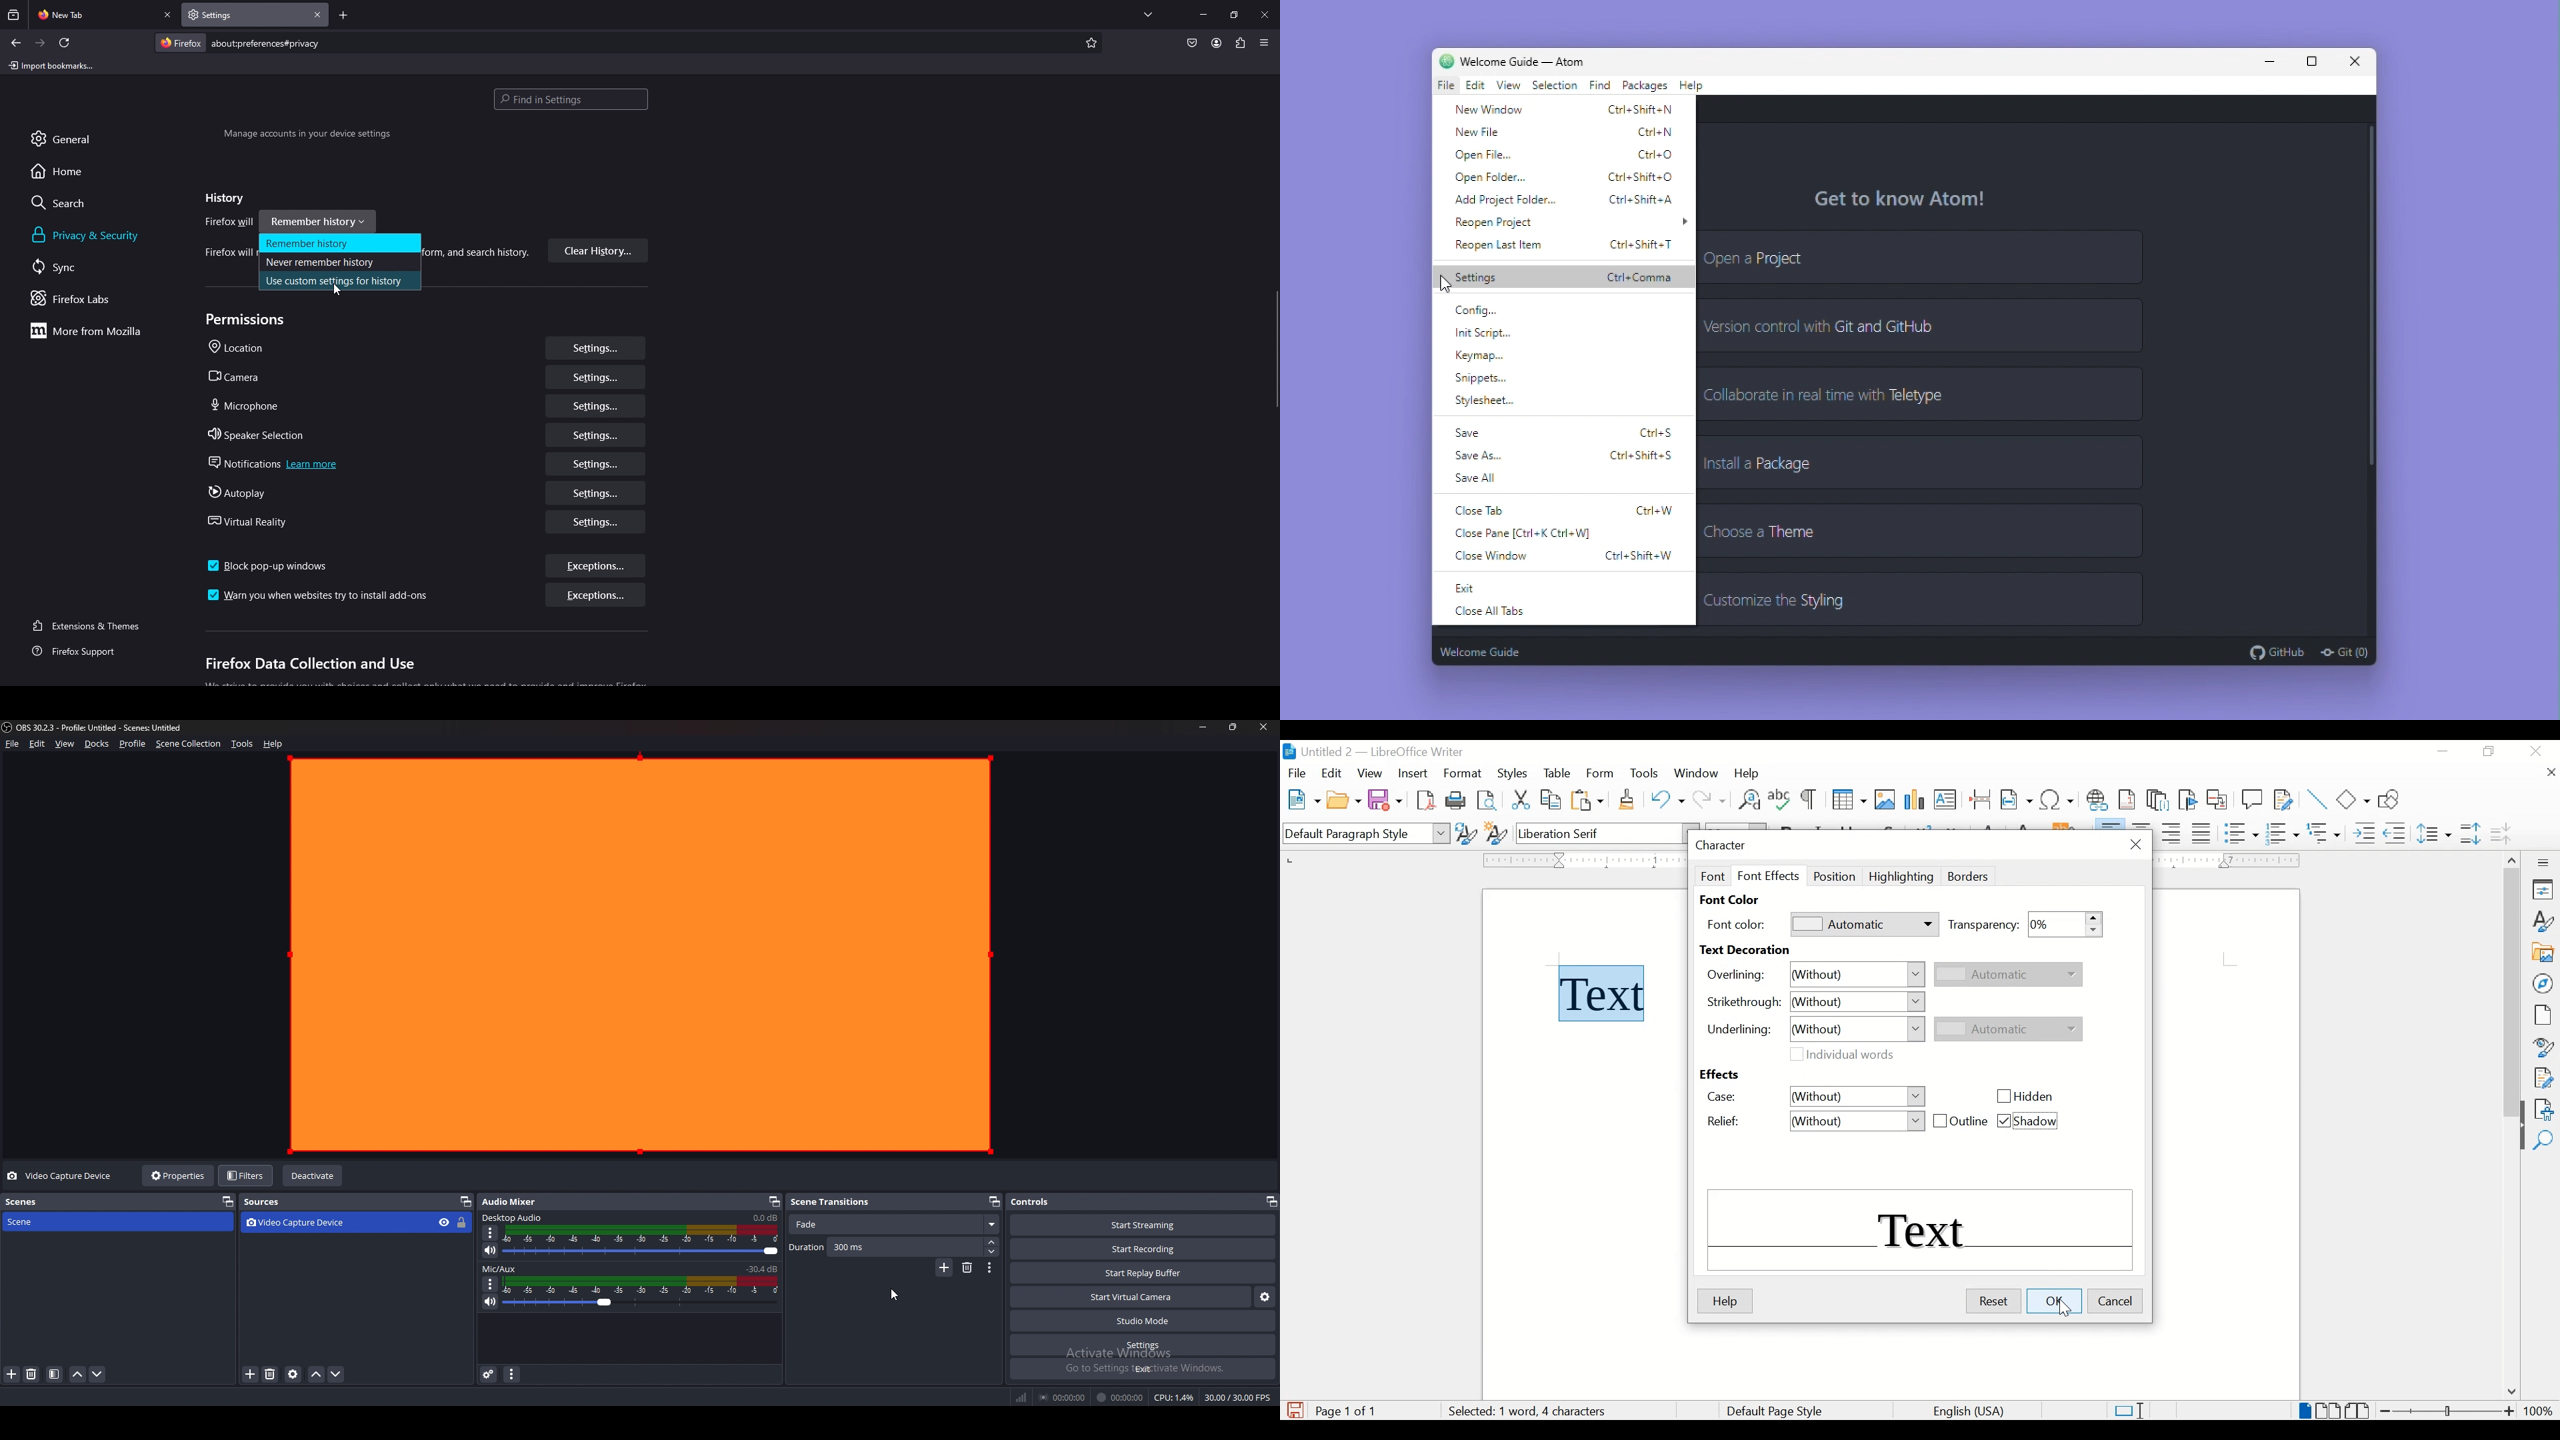 Image resolution: width=2576 pixels, height=1456 pixels. Describe the element at coordinates (513, 1202) in the screenshot. I see `audio mixer` at that location.